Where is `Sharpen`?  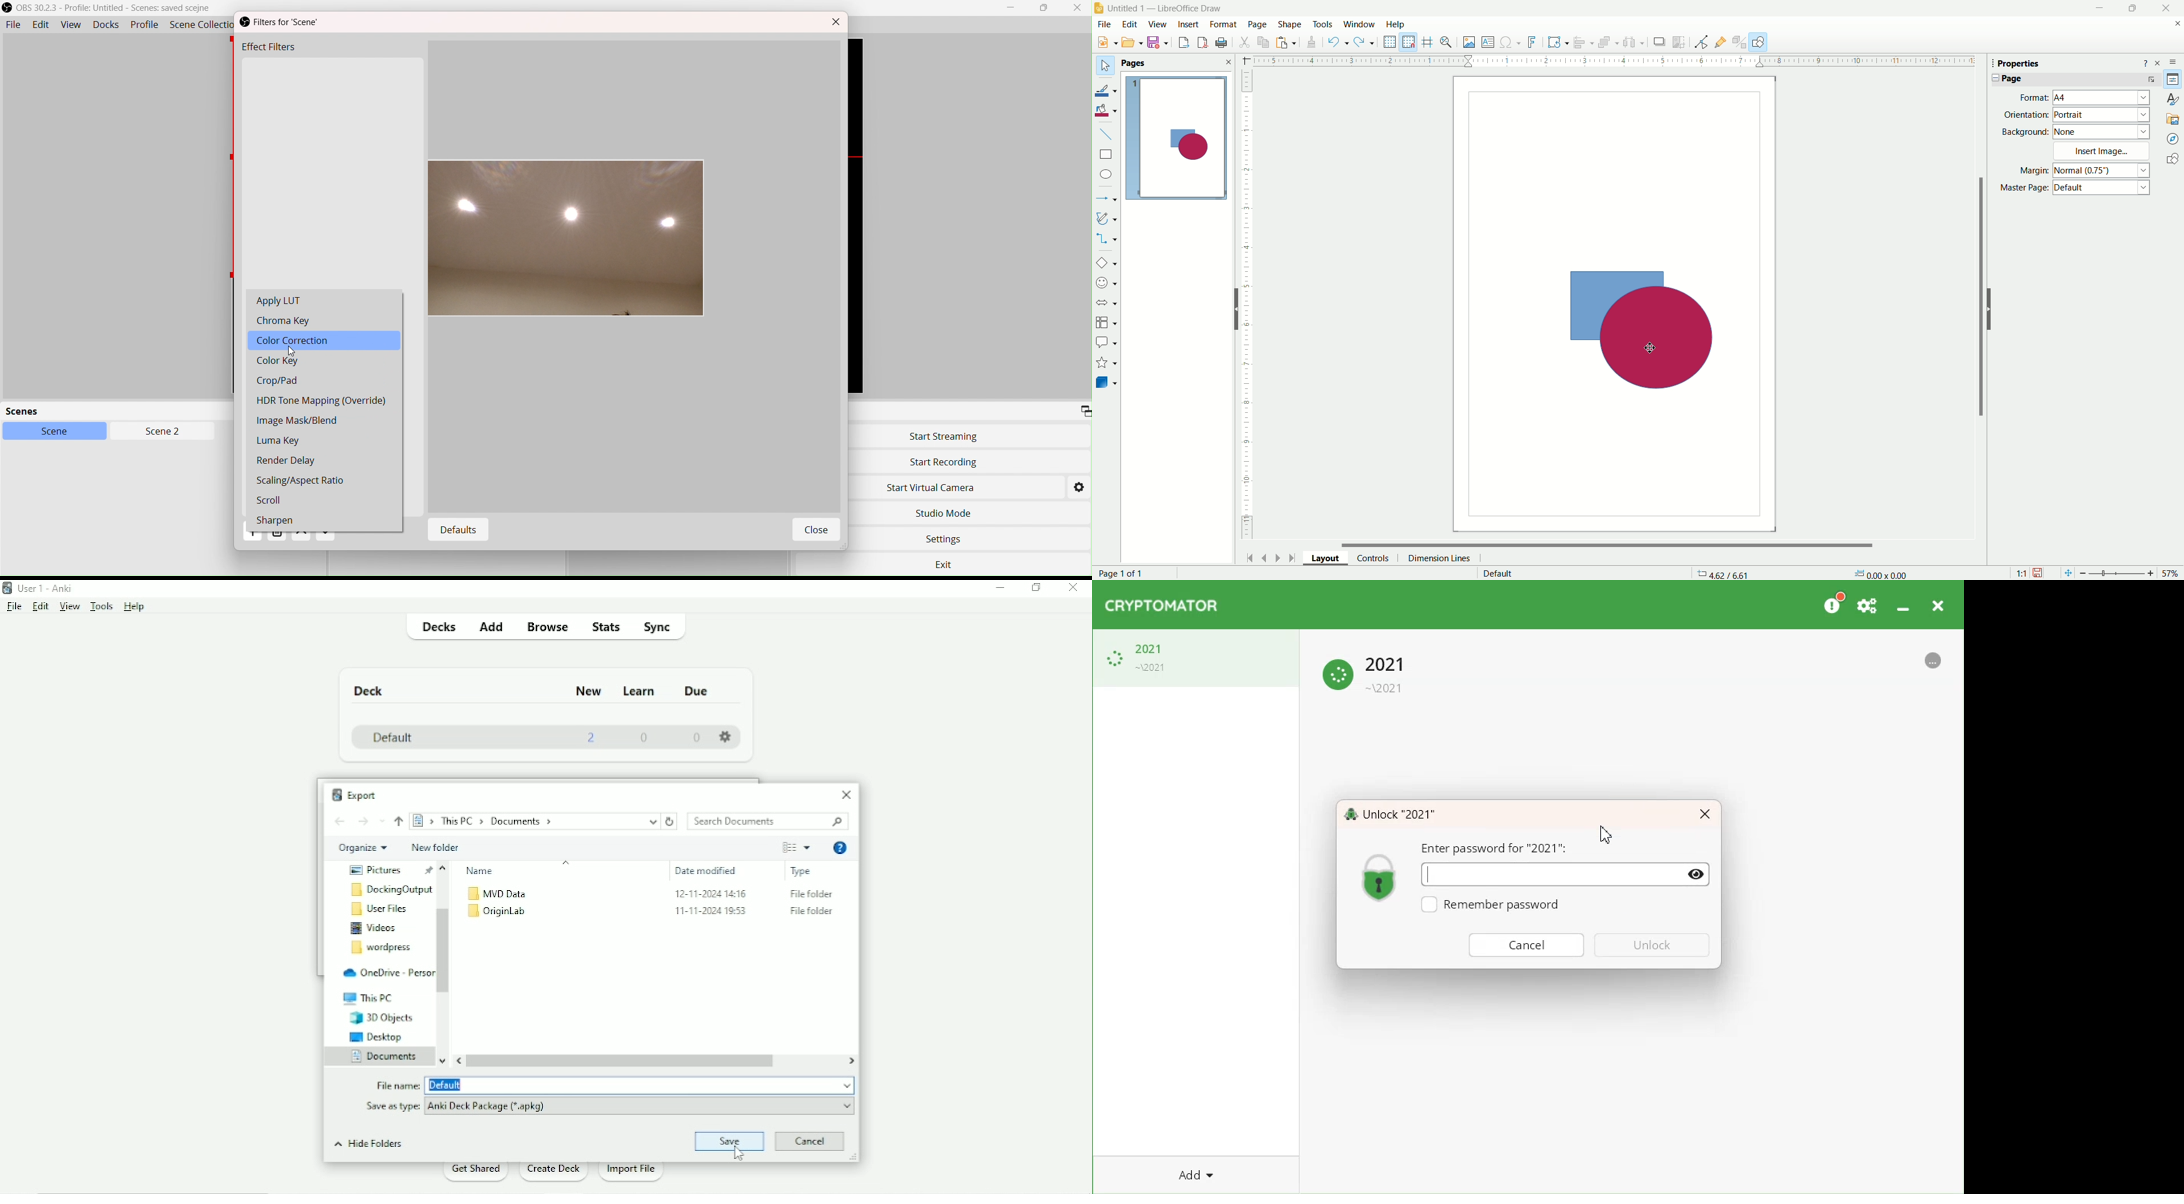 Sharpen is located at coordinates (276, 521).